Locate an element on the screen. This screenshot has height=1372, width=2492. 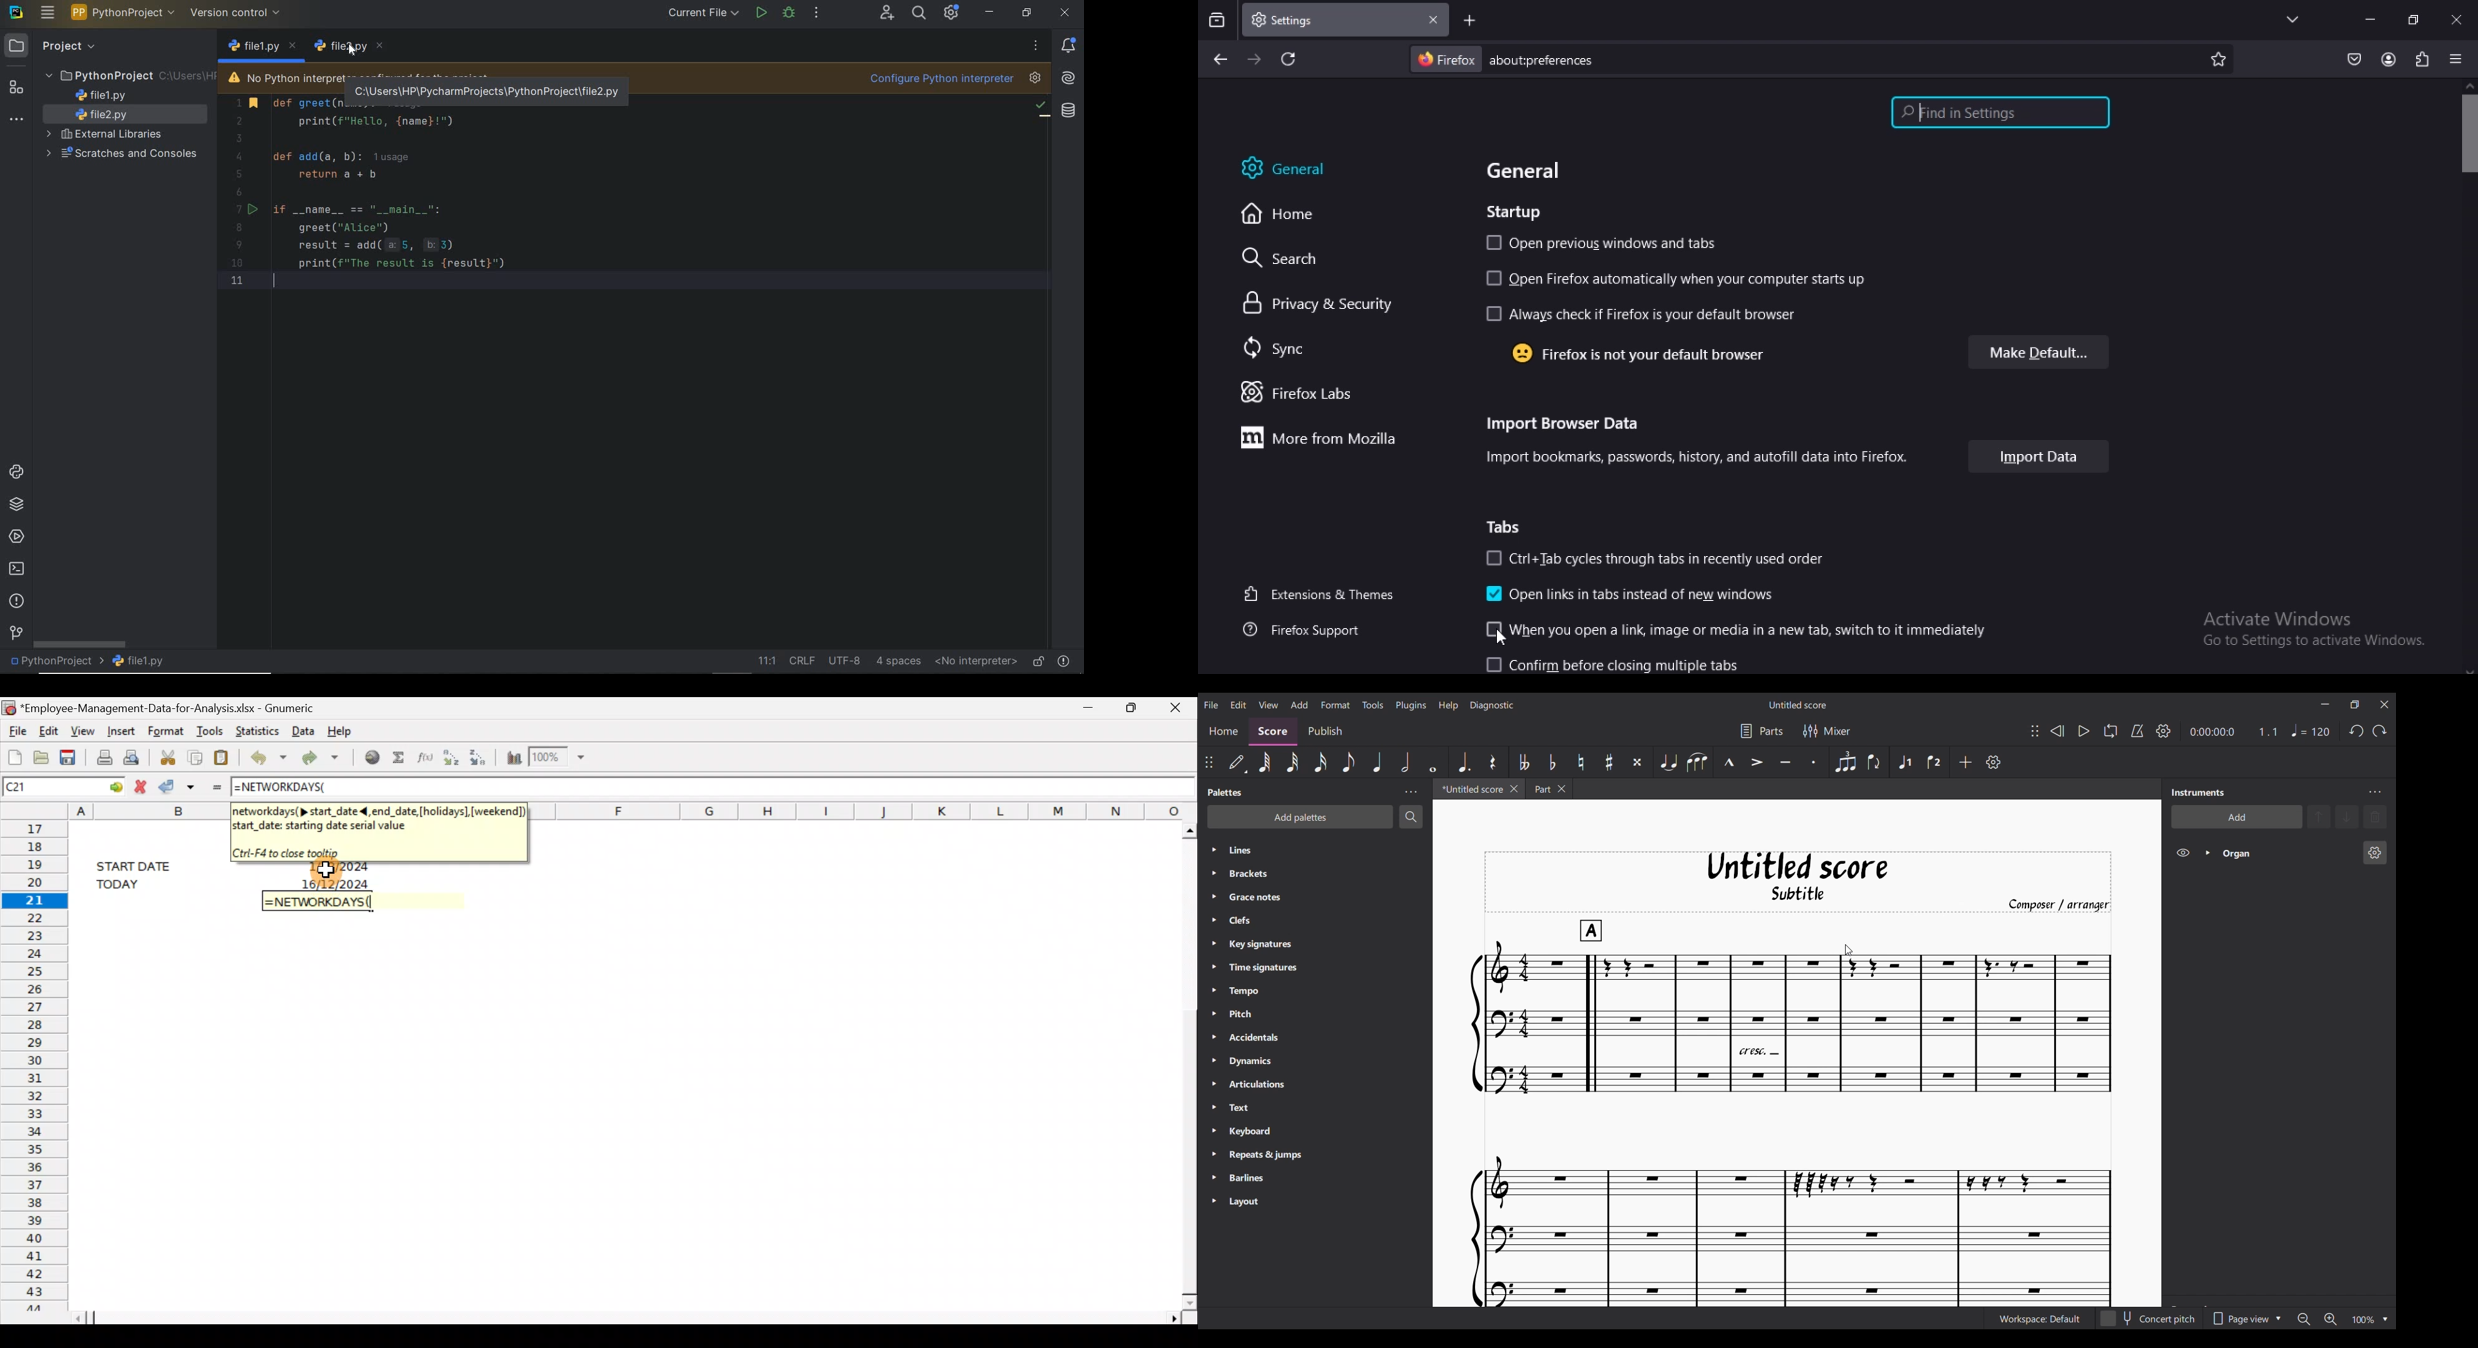
Tools is located at coordinates (208, 728).